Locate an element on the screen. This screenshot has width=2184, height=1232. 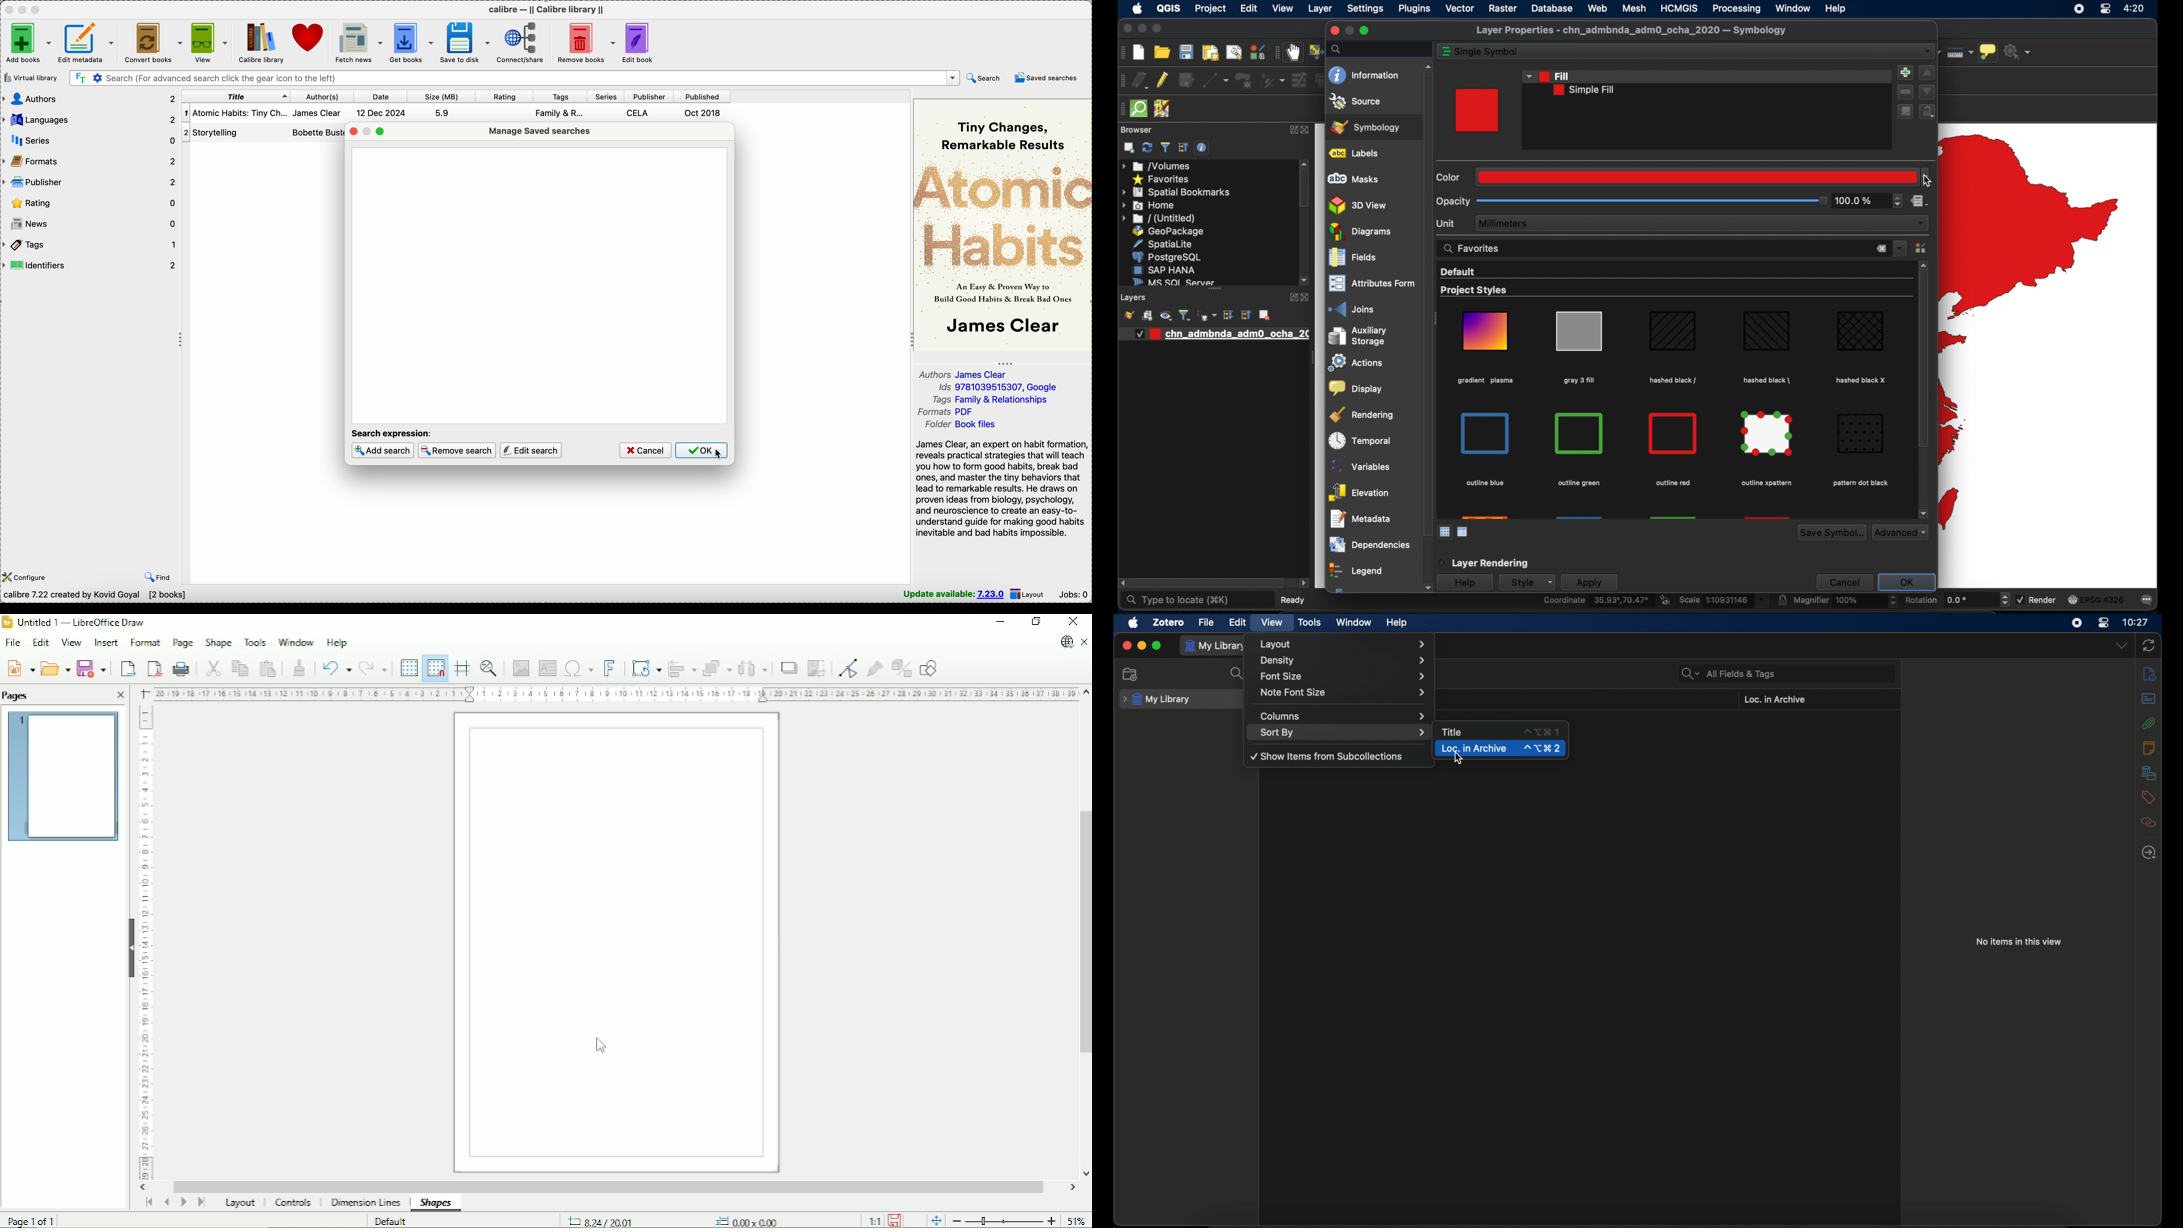
move up is located at coordinates (1928, 73).